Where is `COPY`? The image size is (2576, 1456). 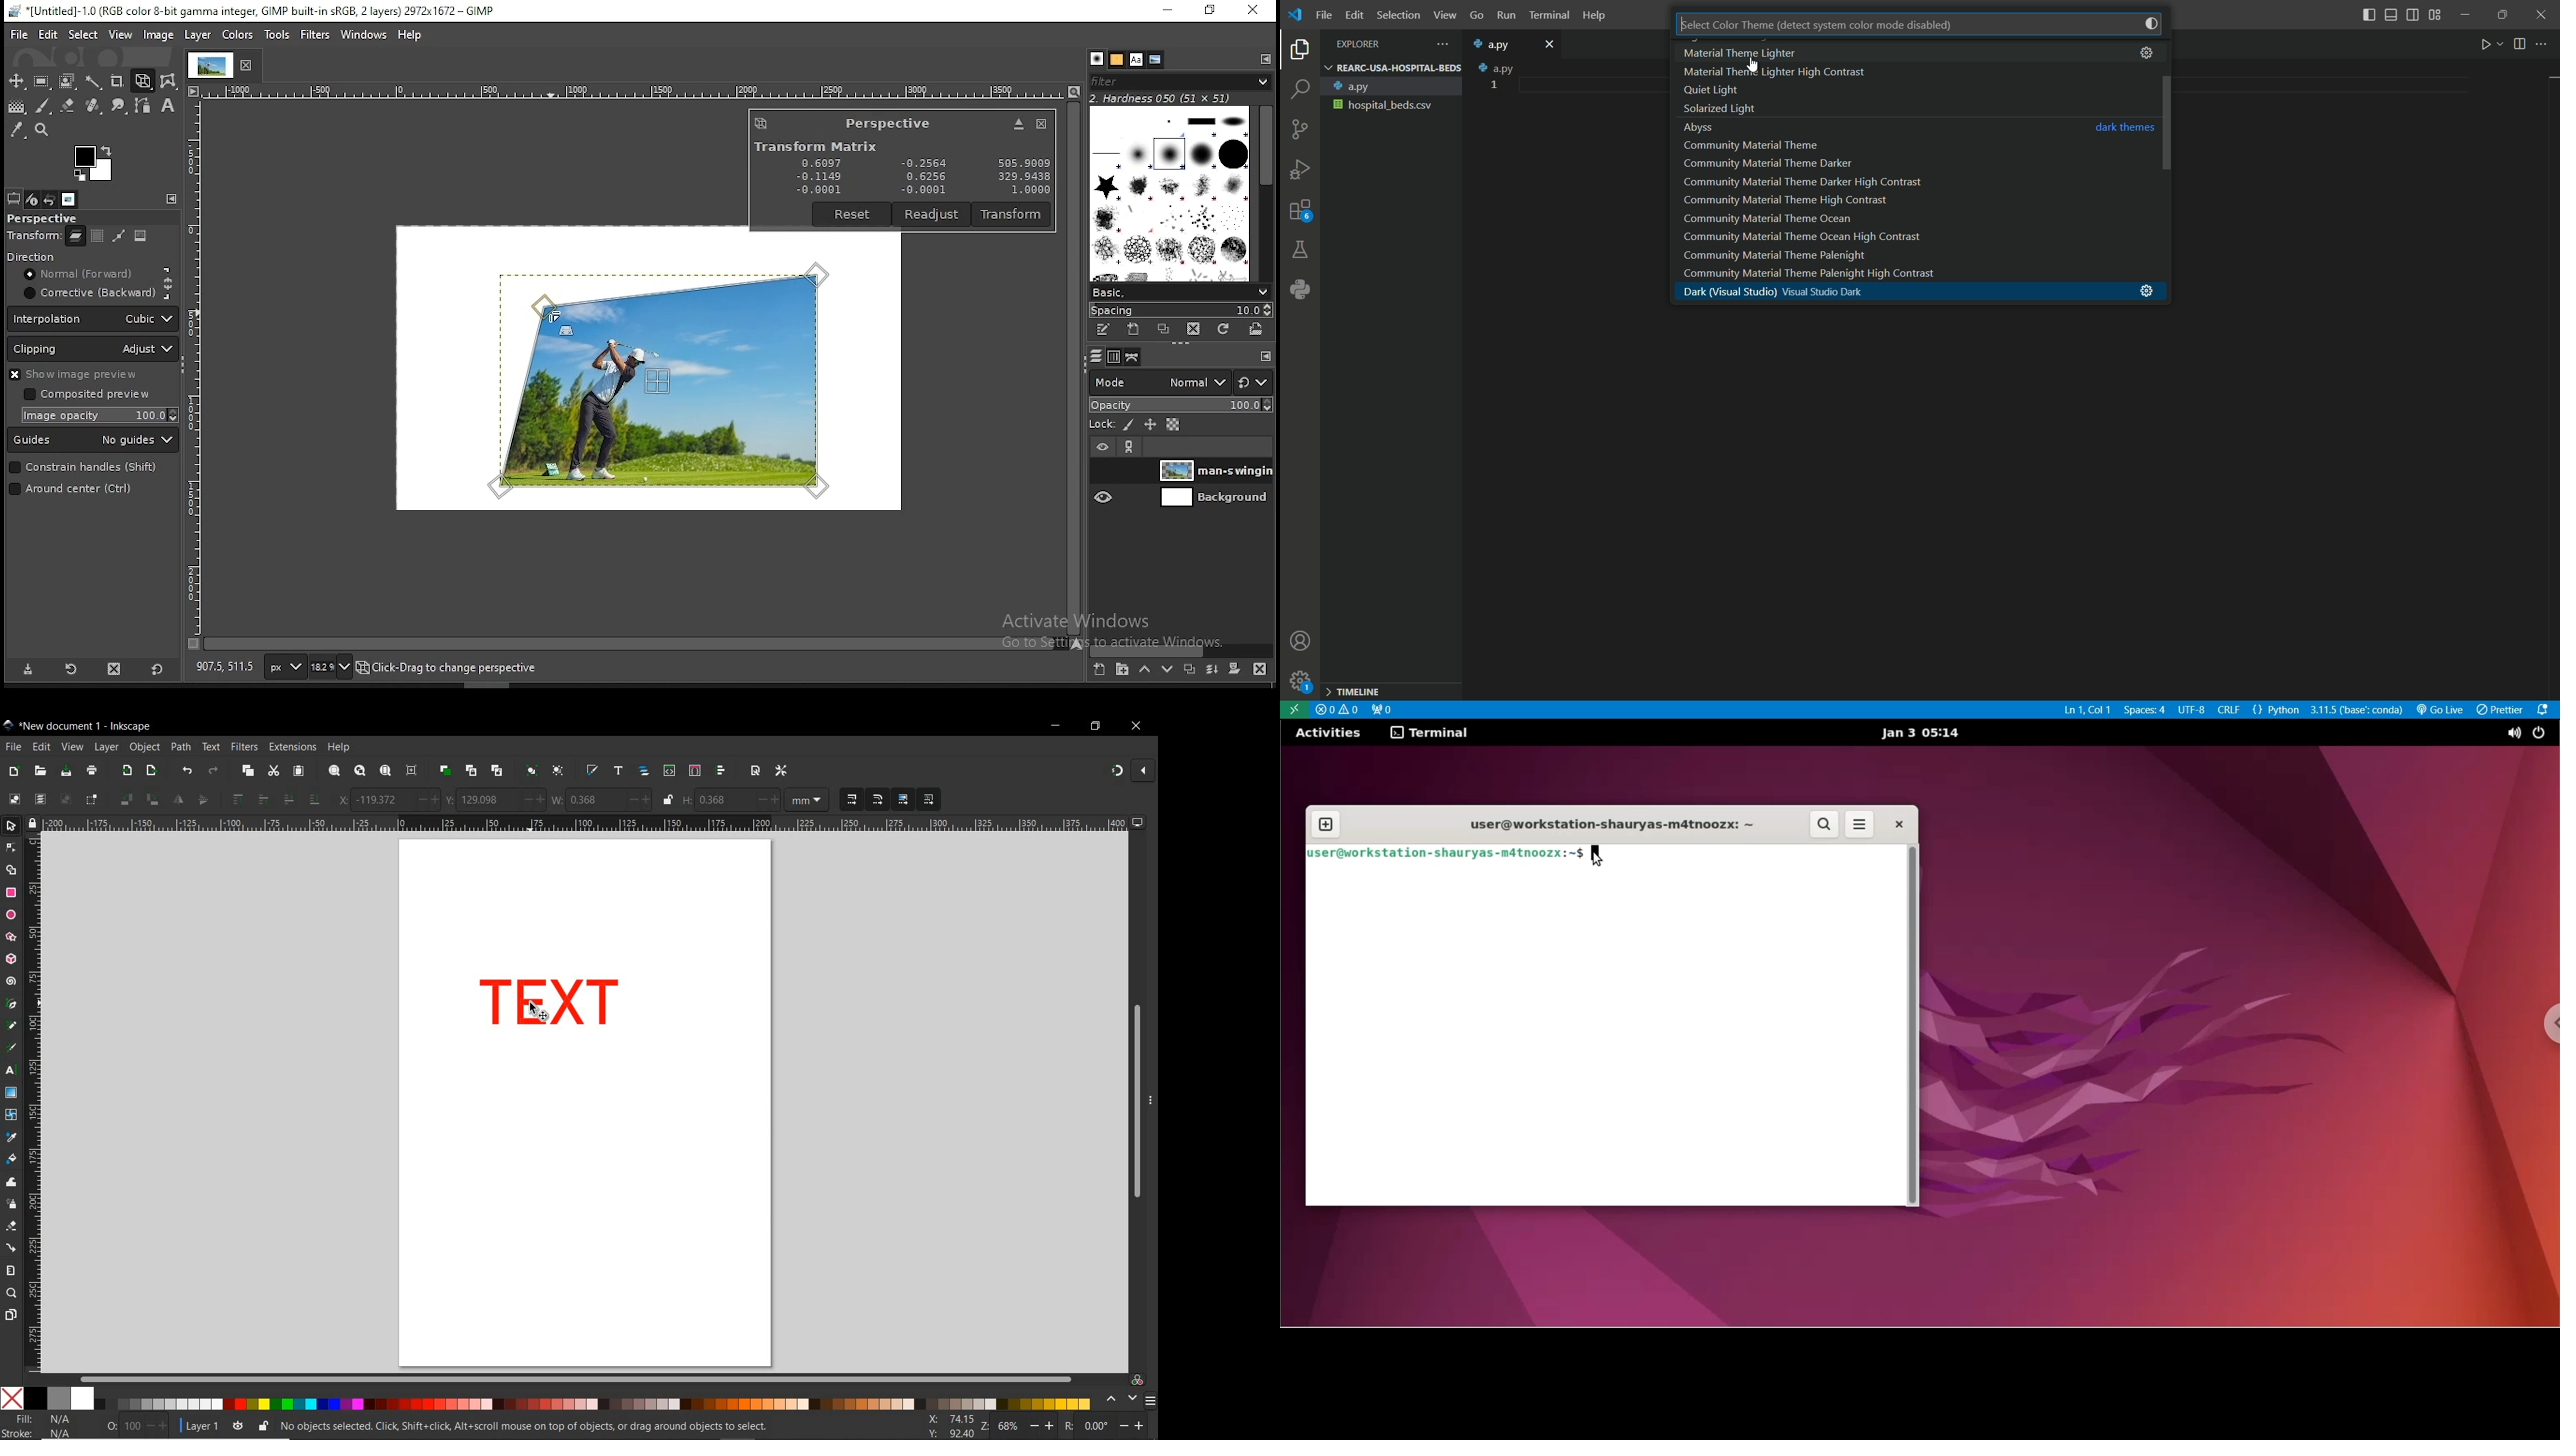
COPY is located at coordinates (248, 771).